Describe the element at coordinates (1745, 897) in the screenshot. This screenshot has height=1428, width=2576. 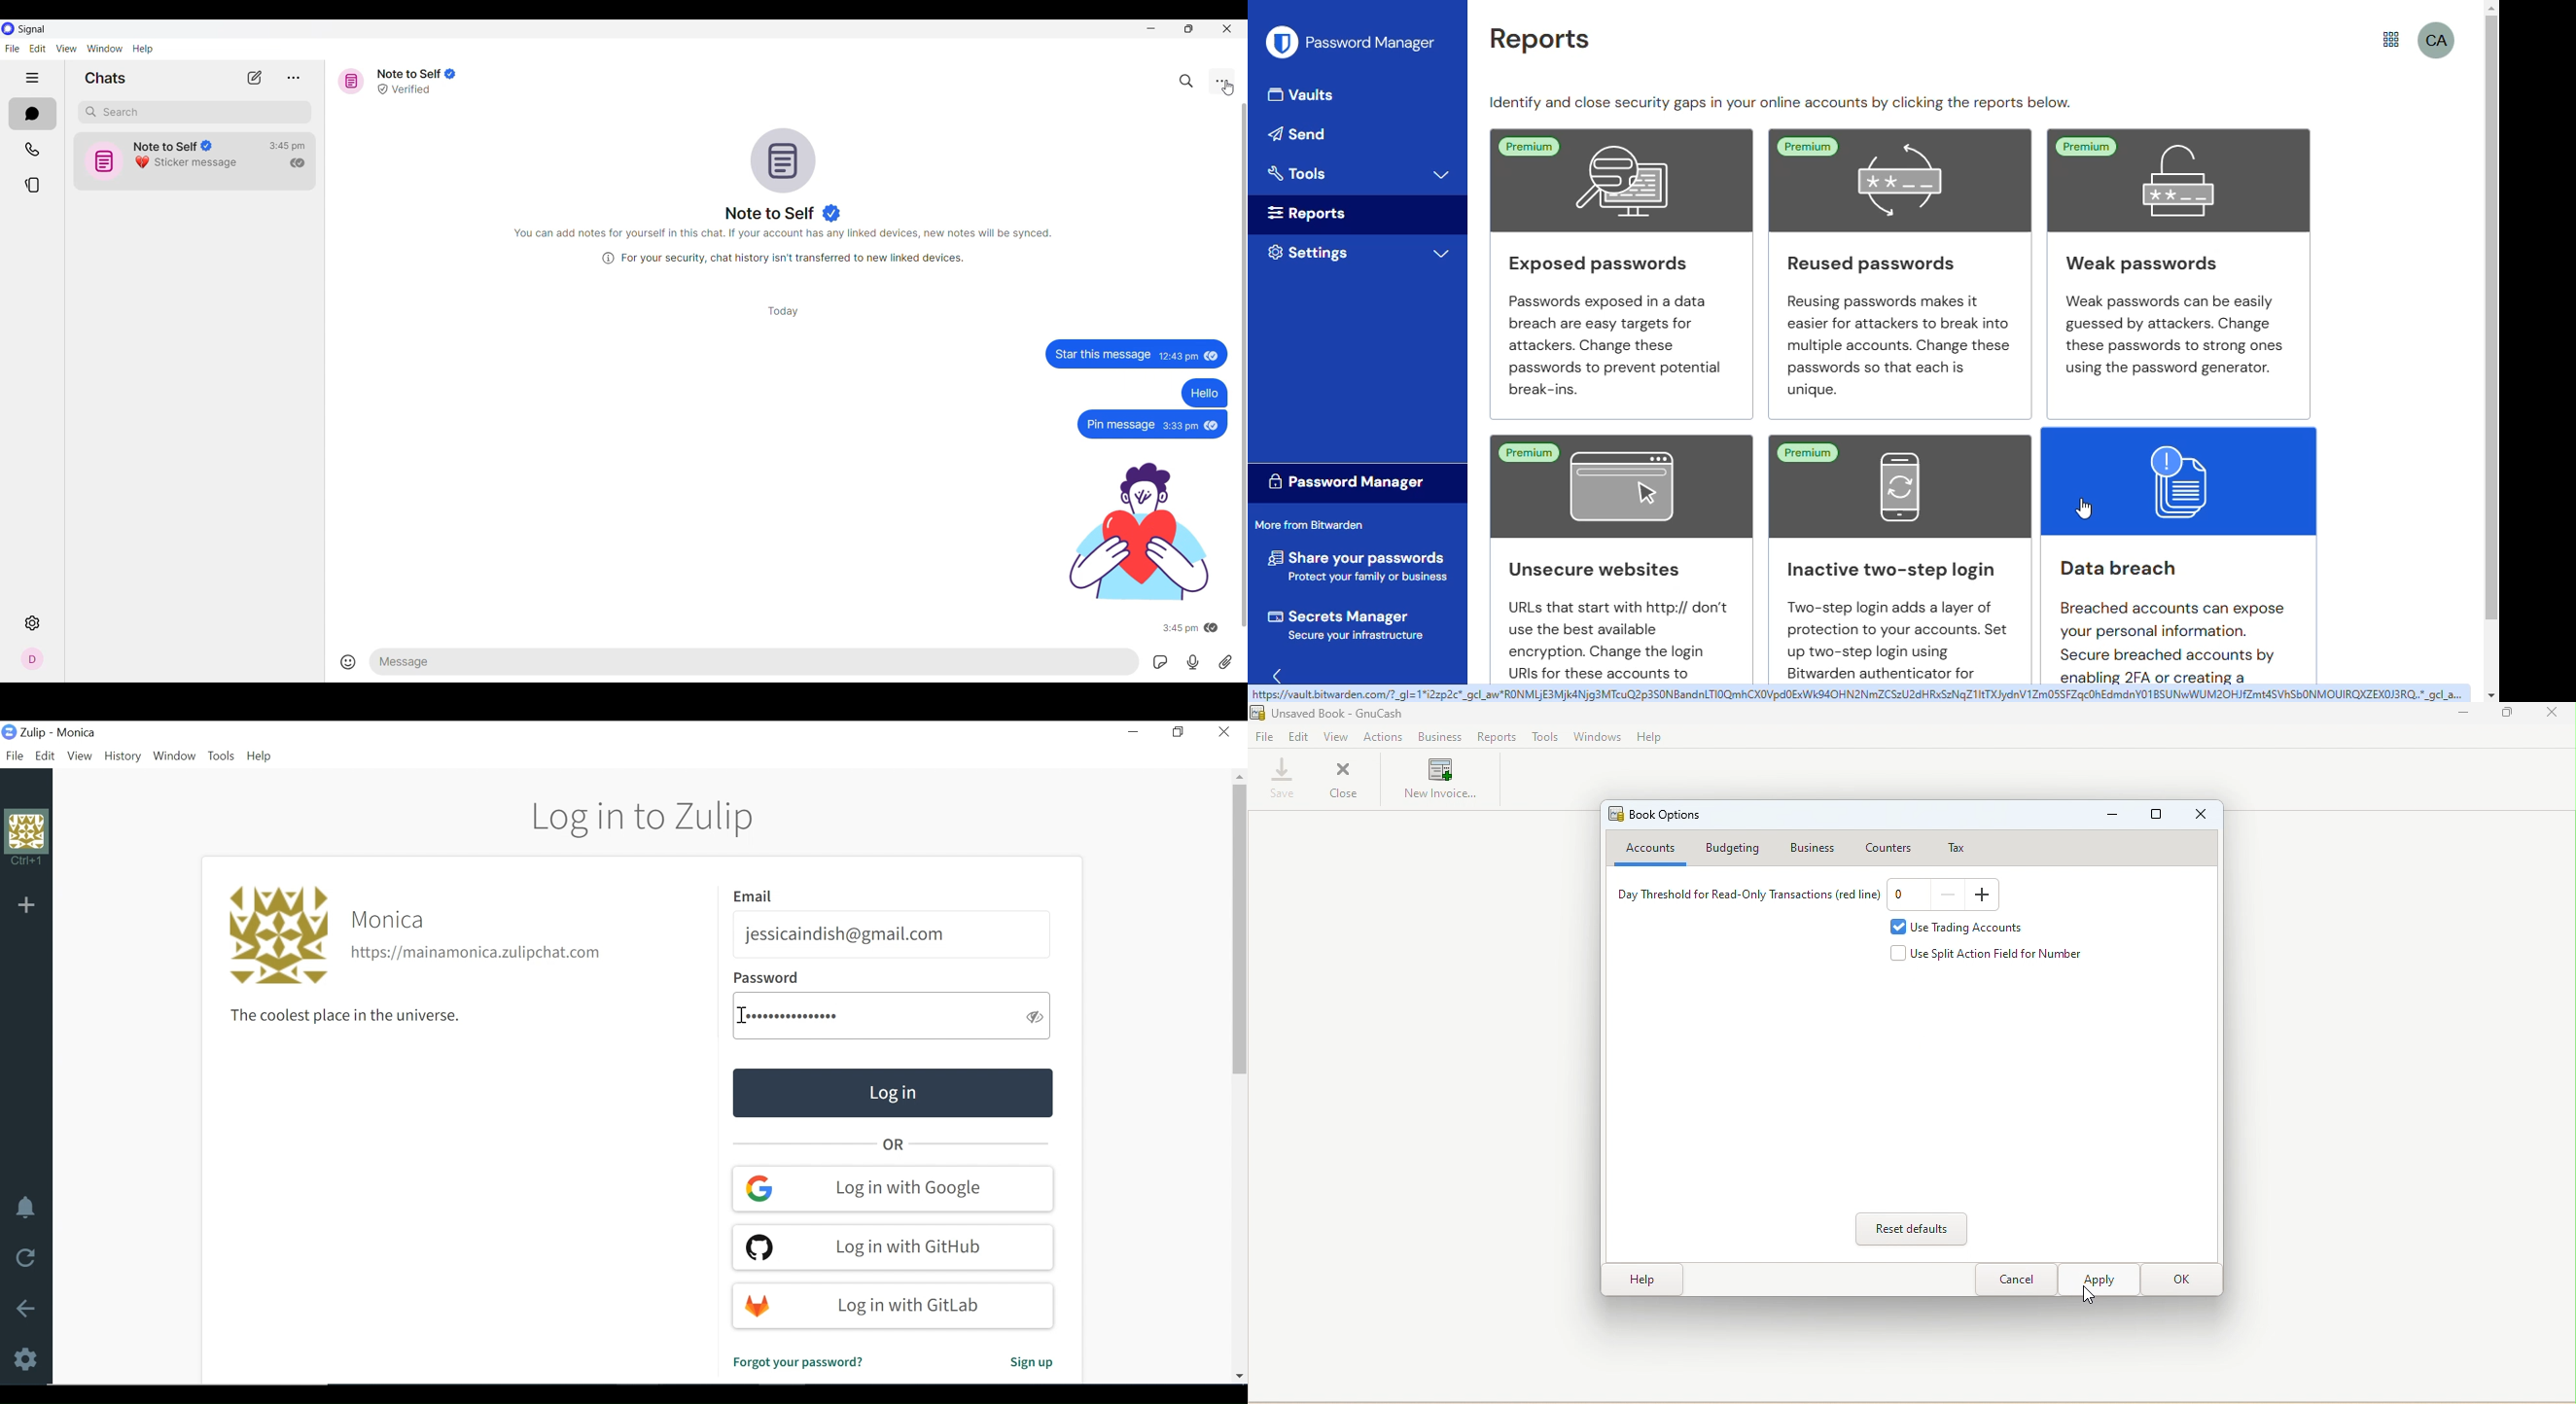
I see `Day threshold for Read-only transactions (red line)` at that location.